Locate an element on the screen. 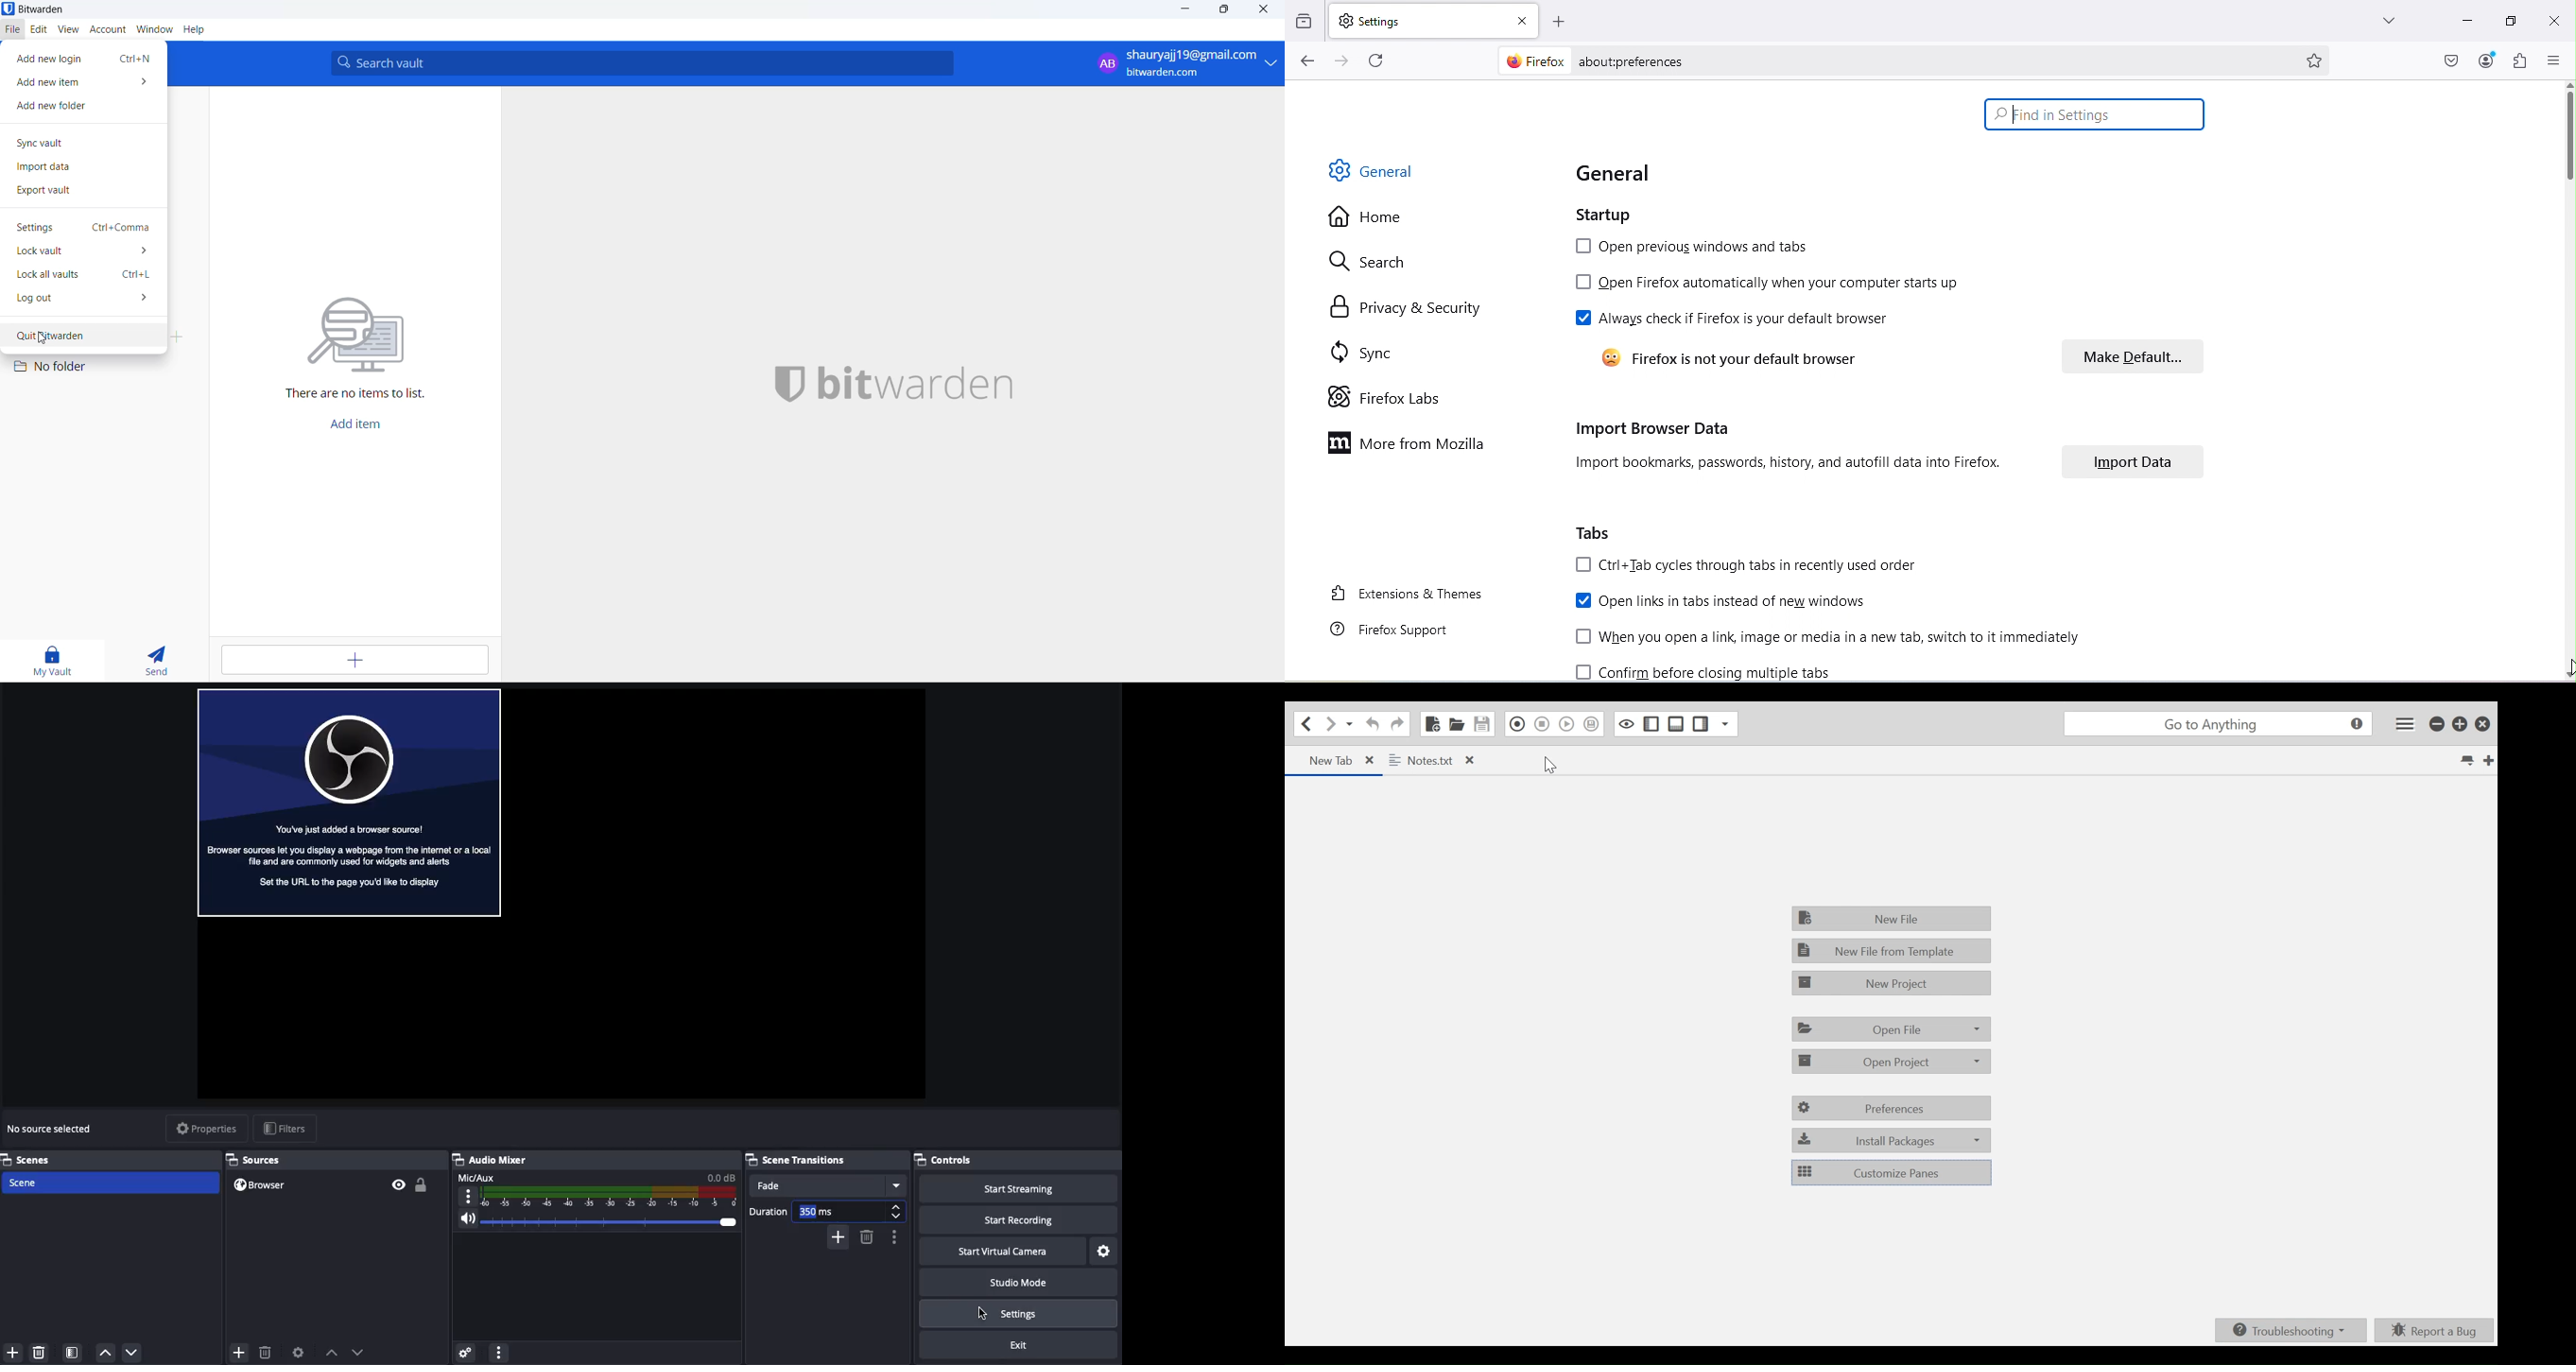 The image size is (2576, 1372). close is located at coordinates (1266, 11).